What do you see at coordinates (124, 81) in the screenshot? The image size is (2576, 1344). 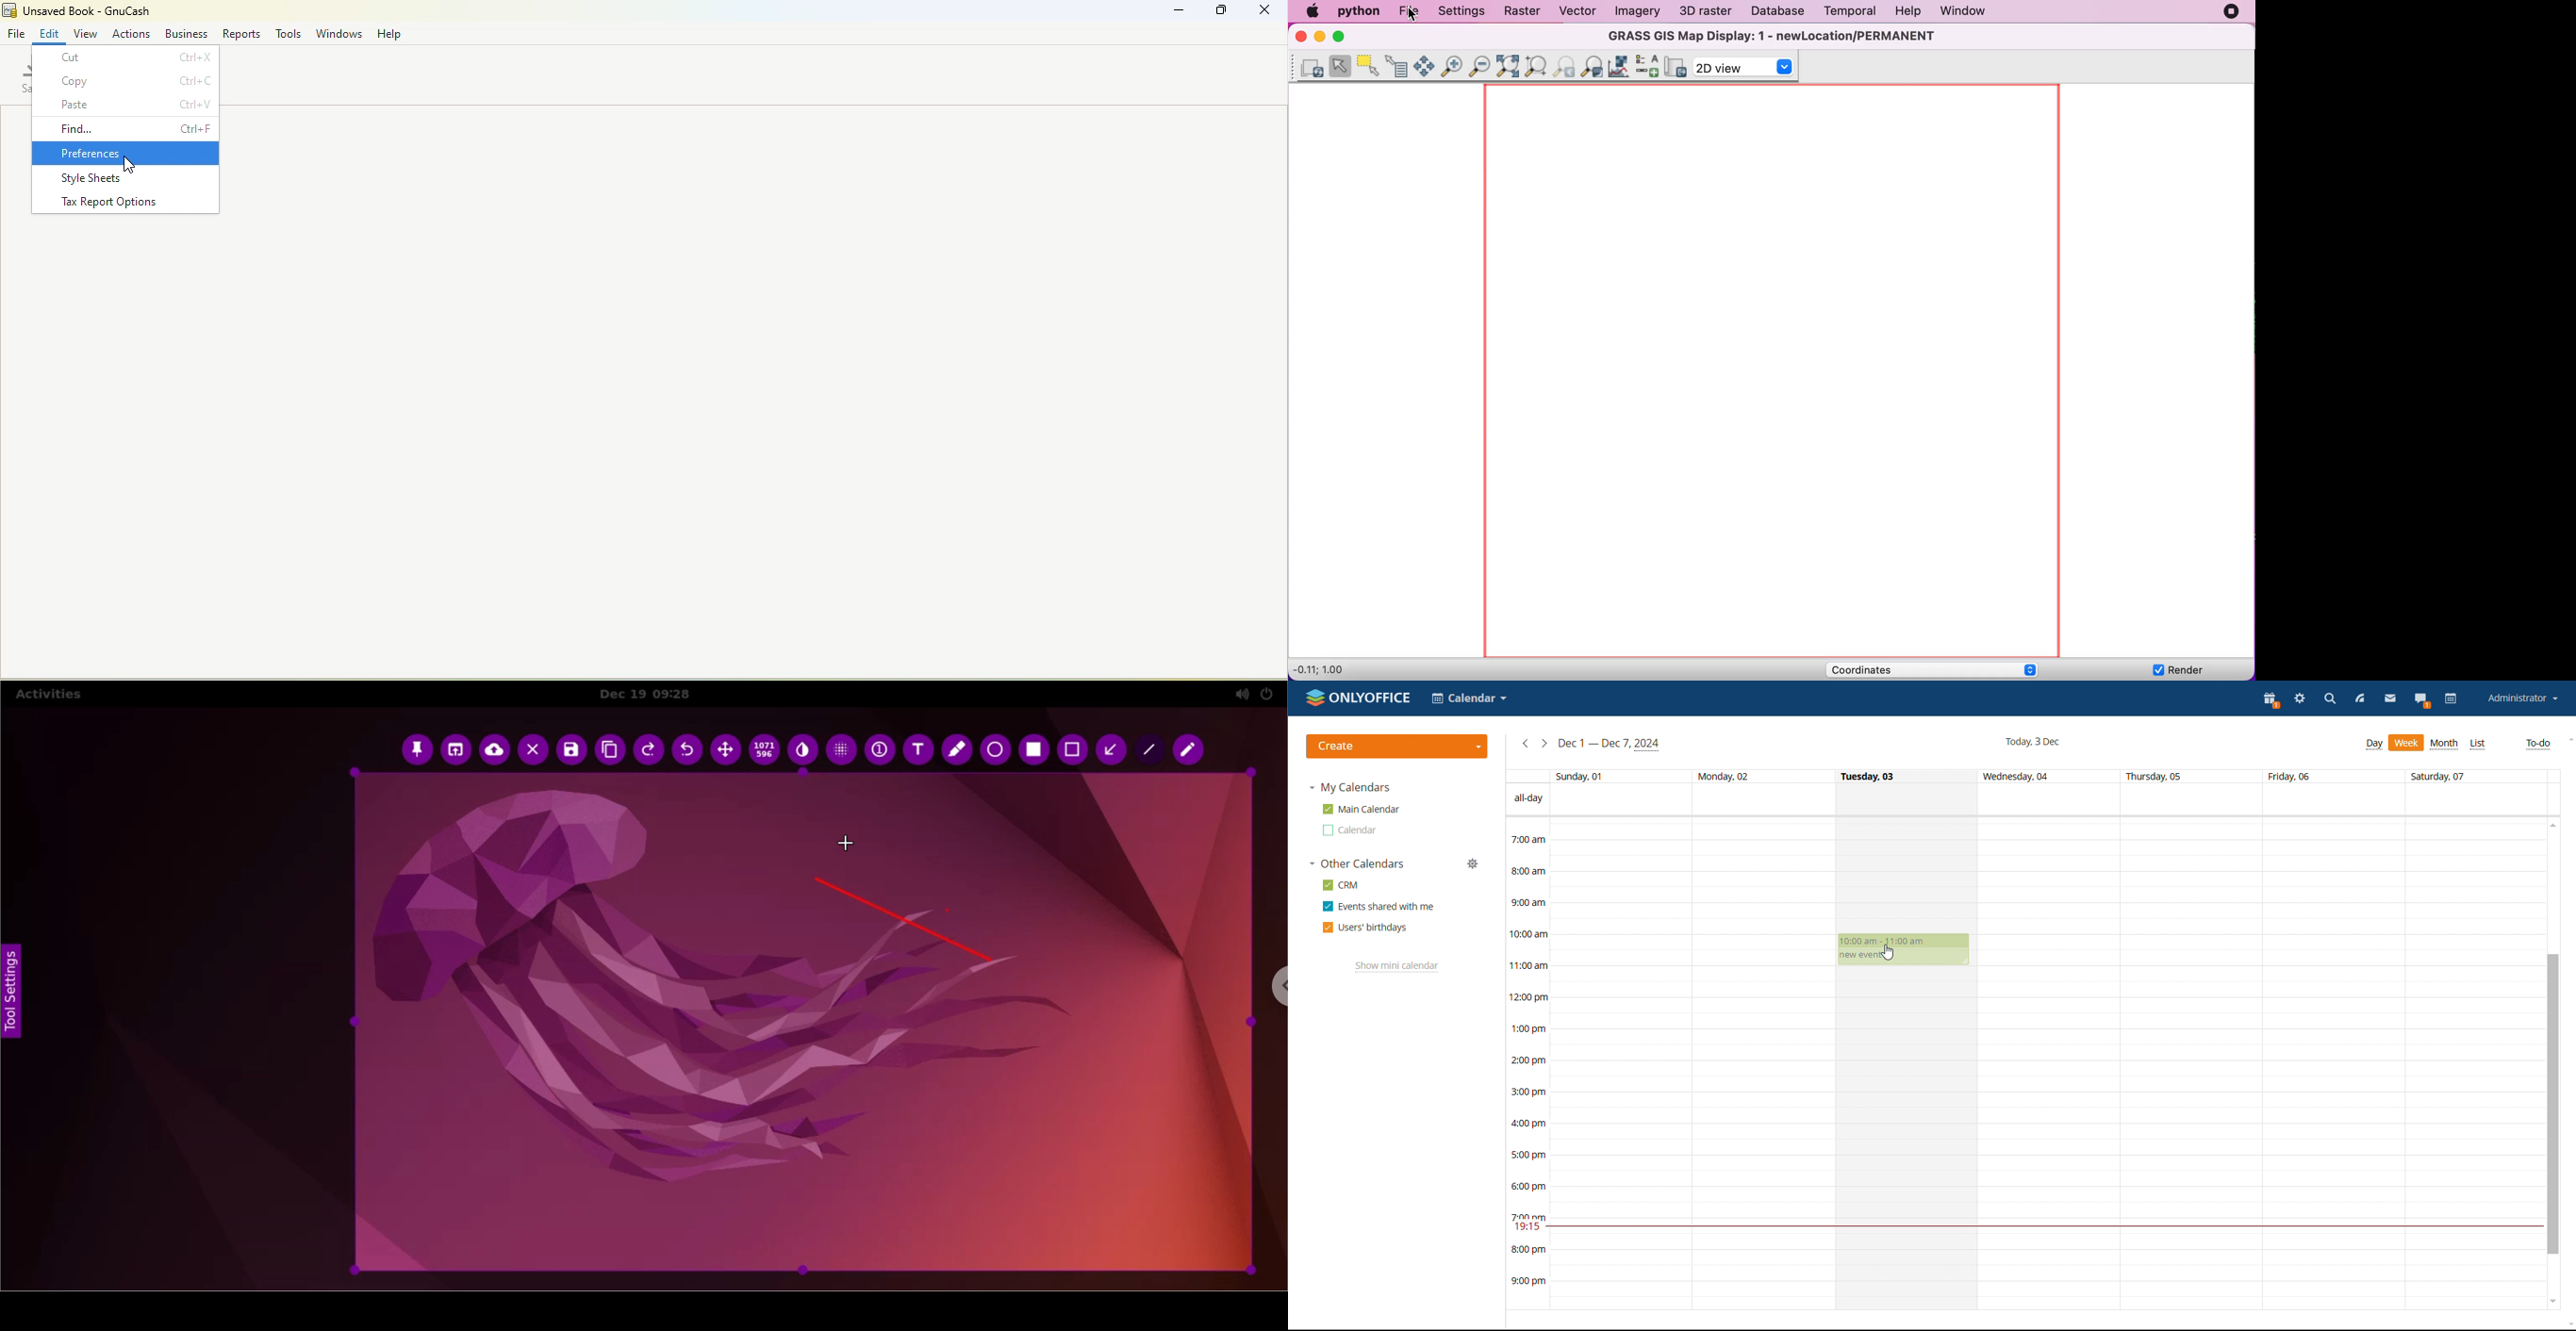 I see `Copy` at bounding box center [124, 81].